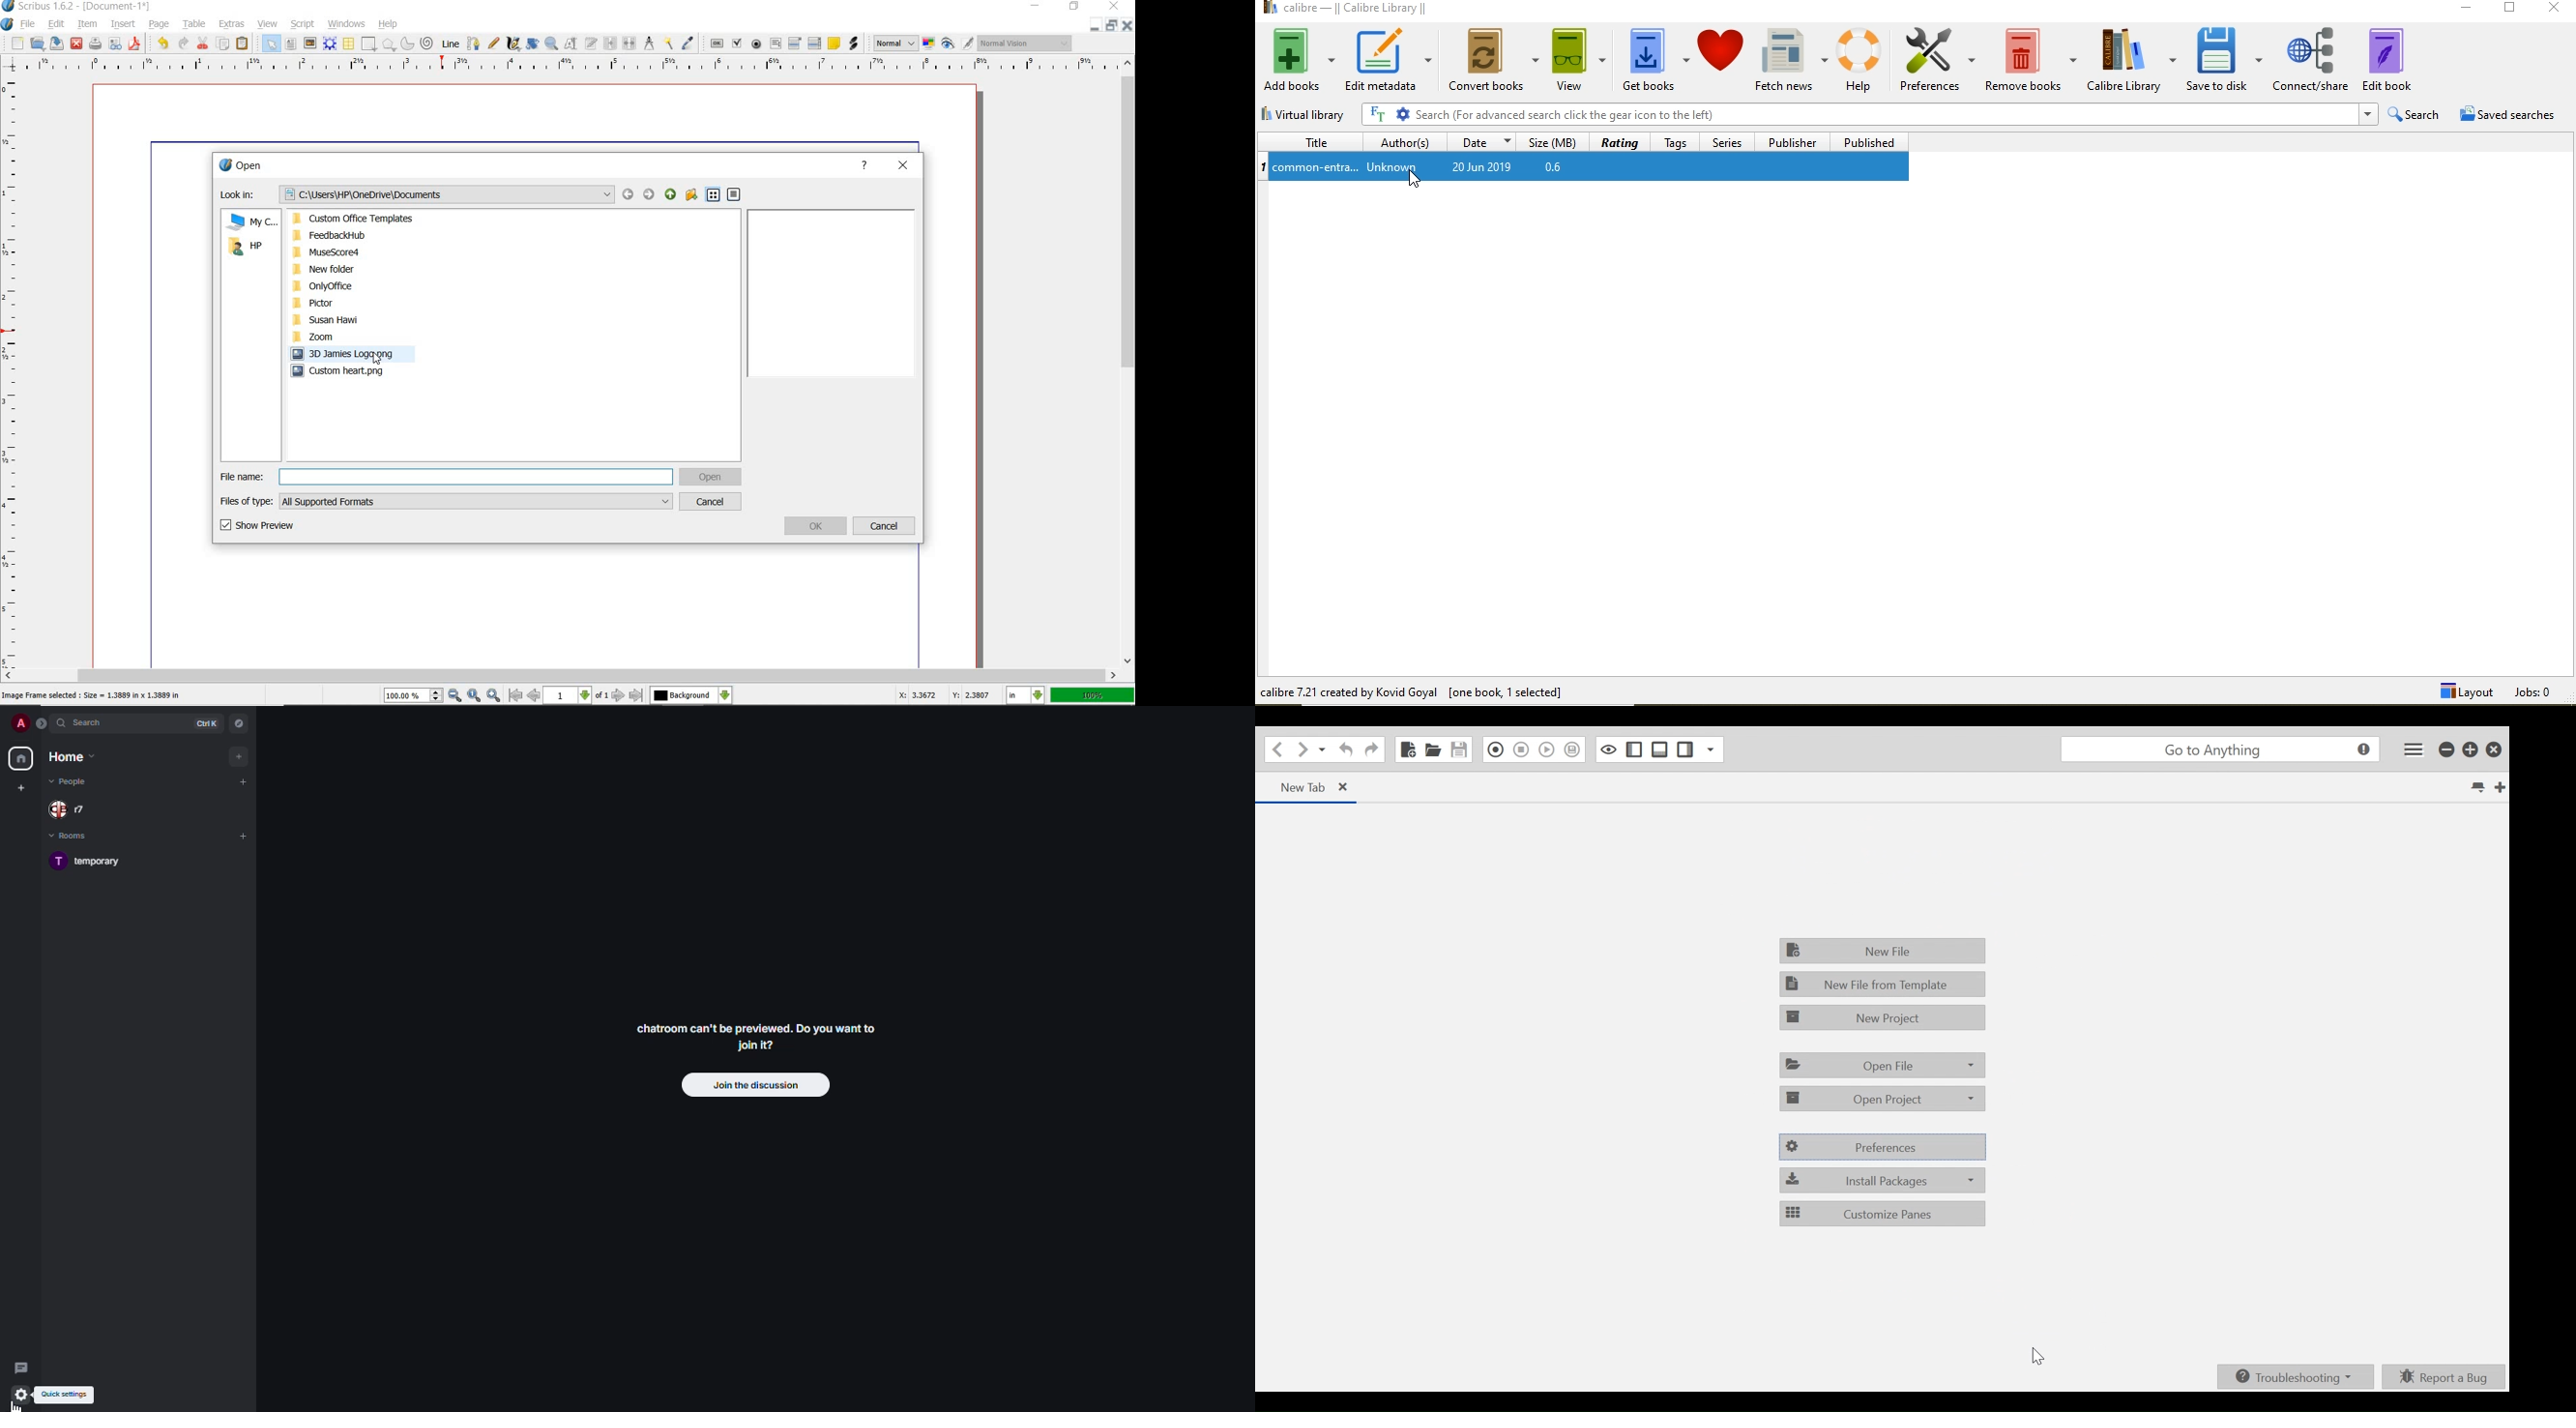 The height and width of the screenshot is (1428, 2576). What do you see at coordinates (2311, 56) in the screenshot?
I see `connect/share` at bounding box center [2311, 56].